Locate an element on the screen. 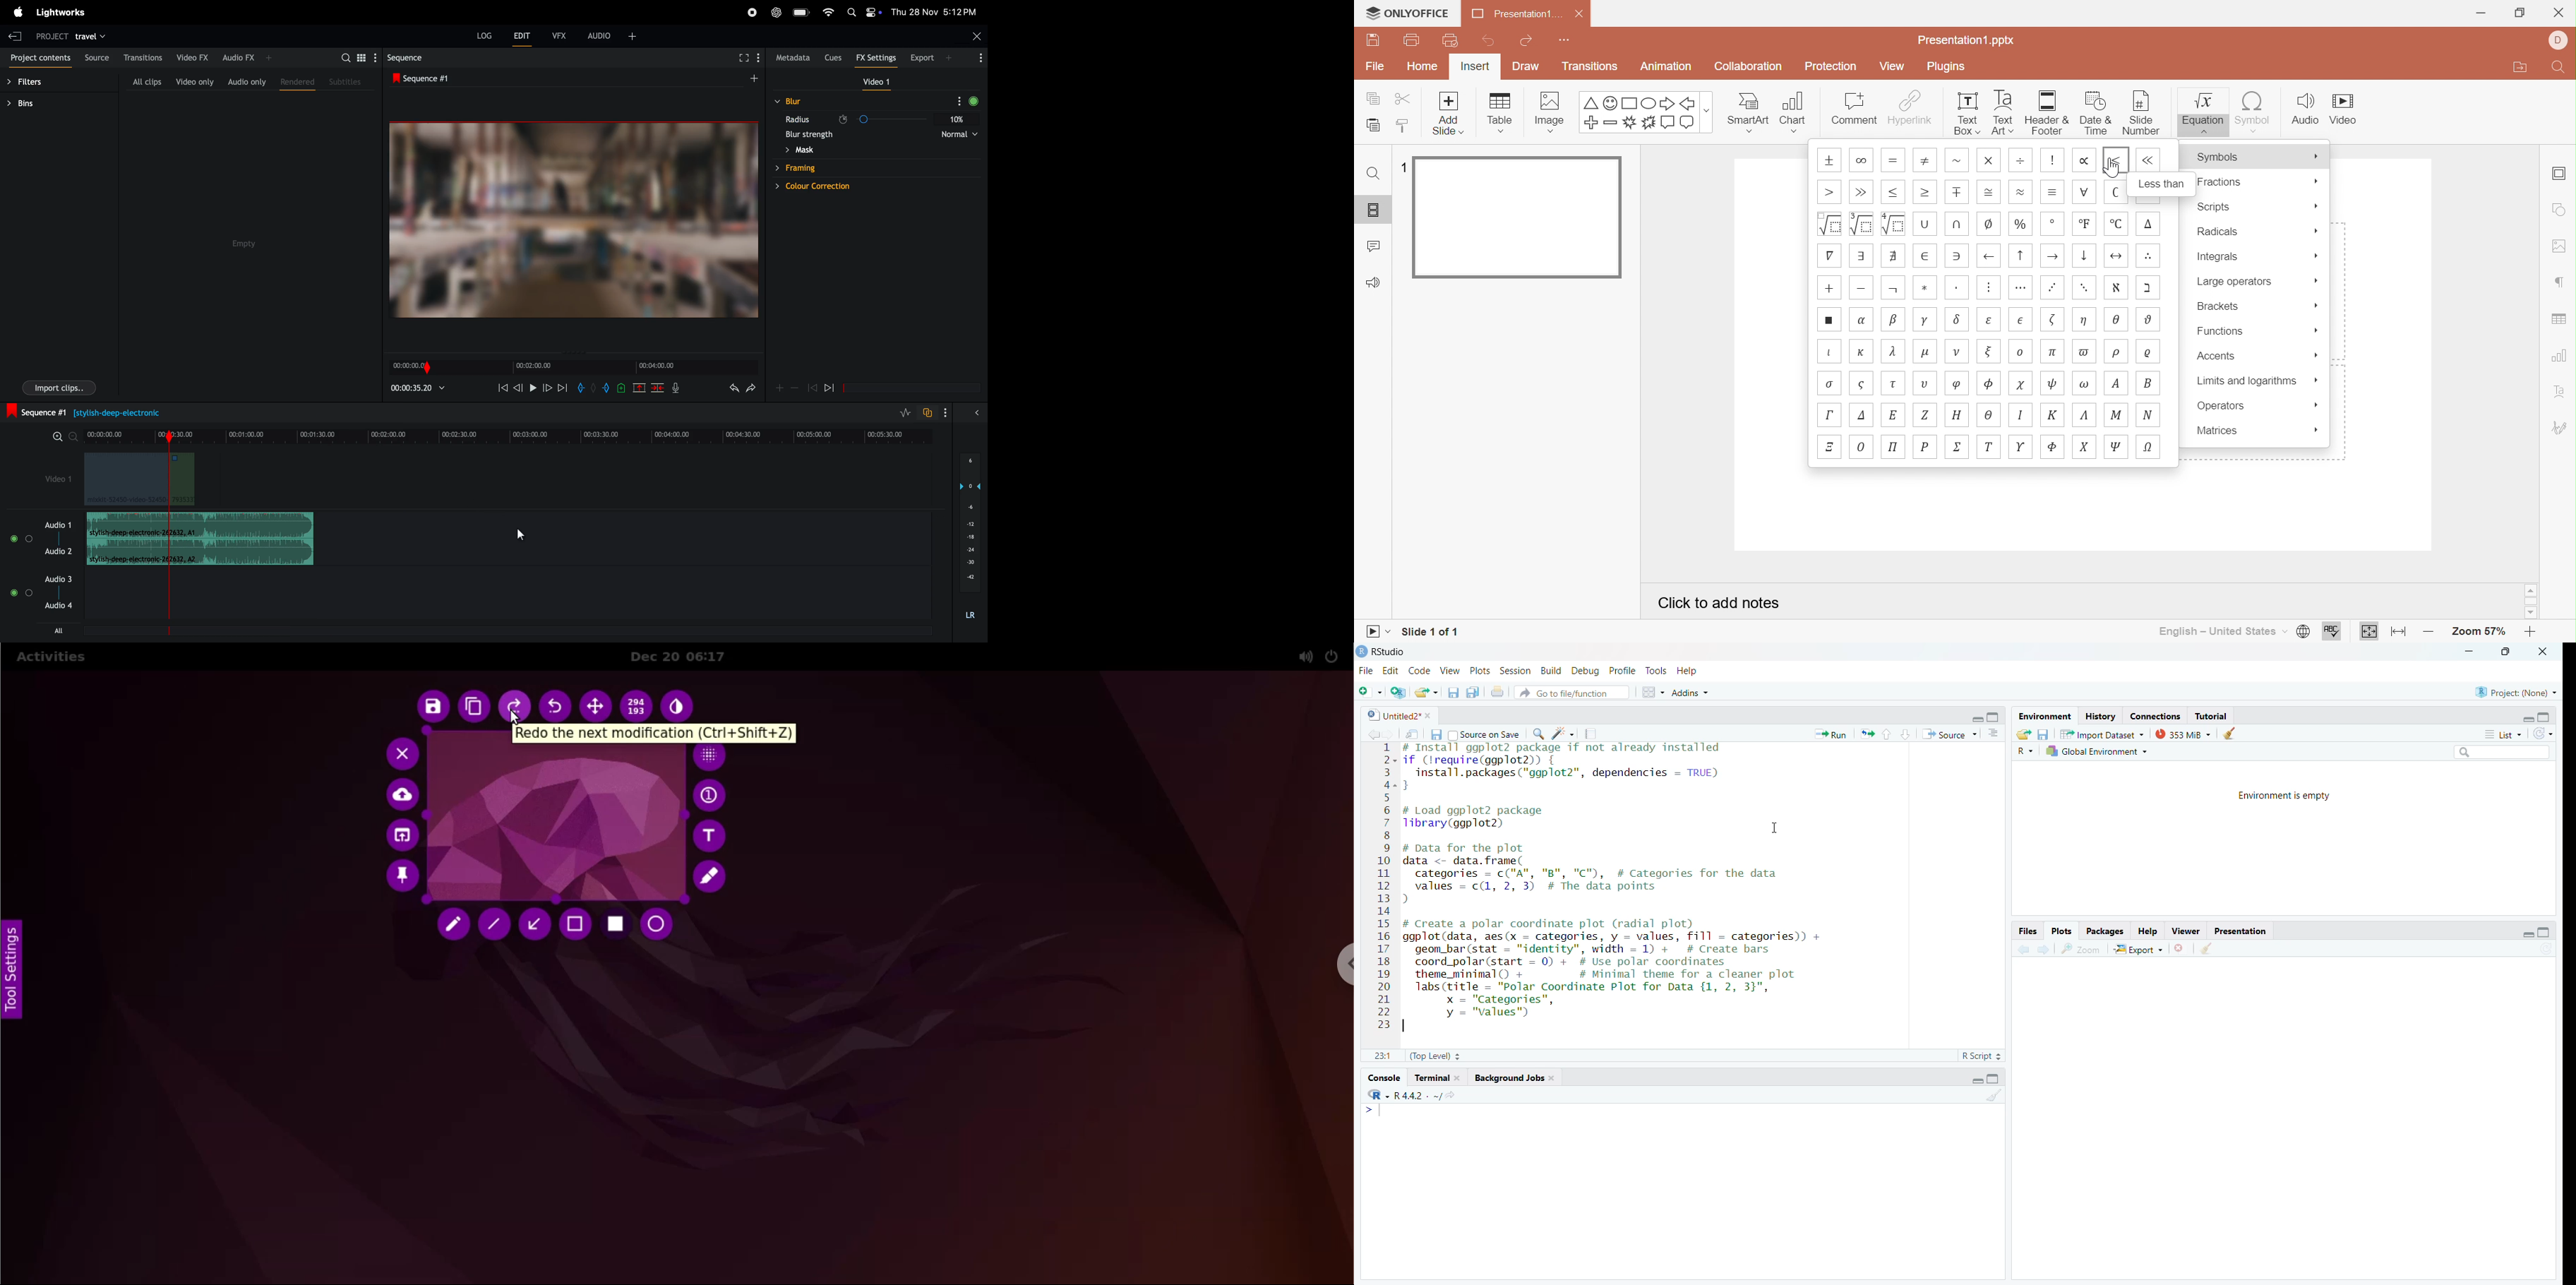  expand is located at coordinates (974, 414).